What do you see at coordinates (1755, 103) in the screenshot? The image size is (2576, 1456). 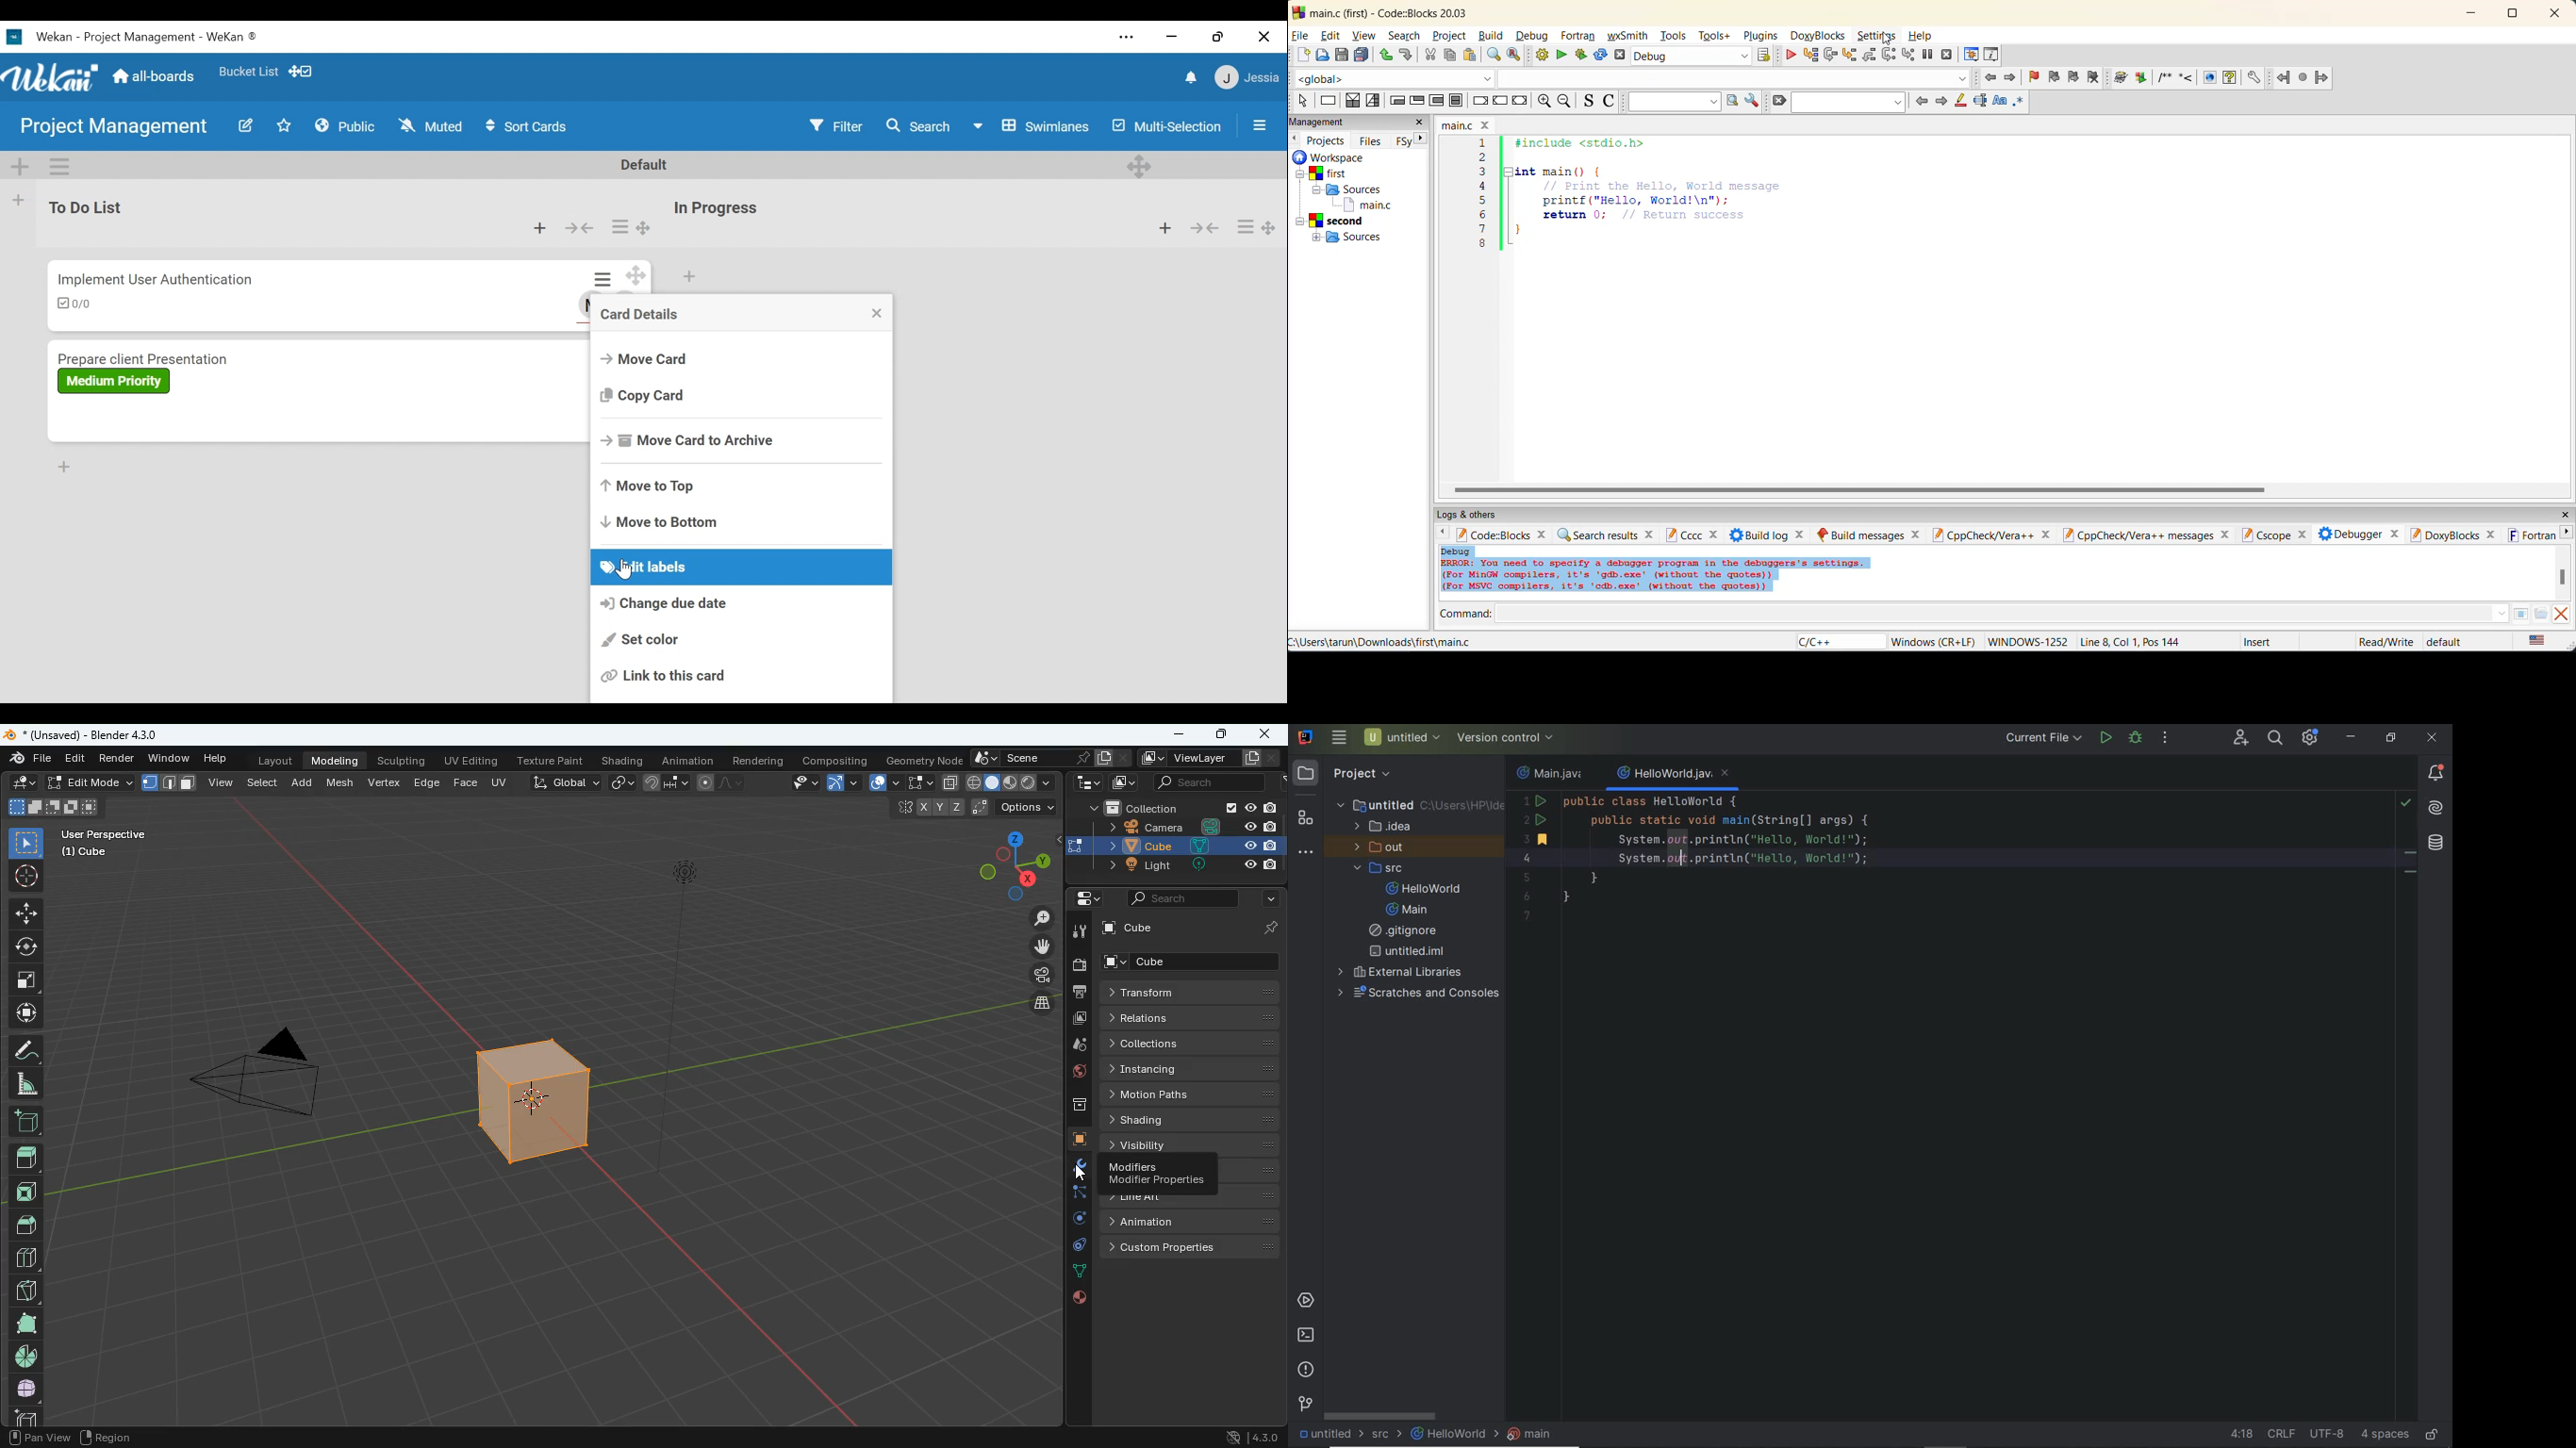 I see `show options window` at bounding box center [1755, 103].